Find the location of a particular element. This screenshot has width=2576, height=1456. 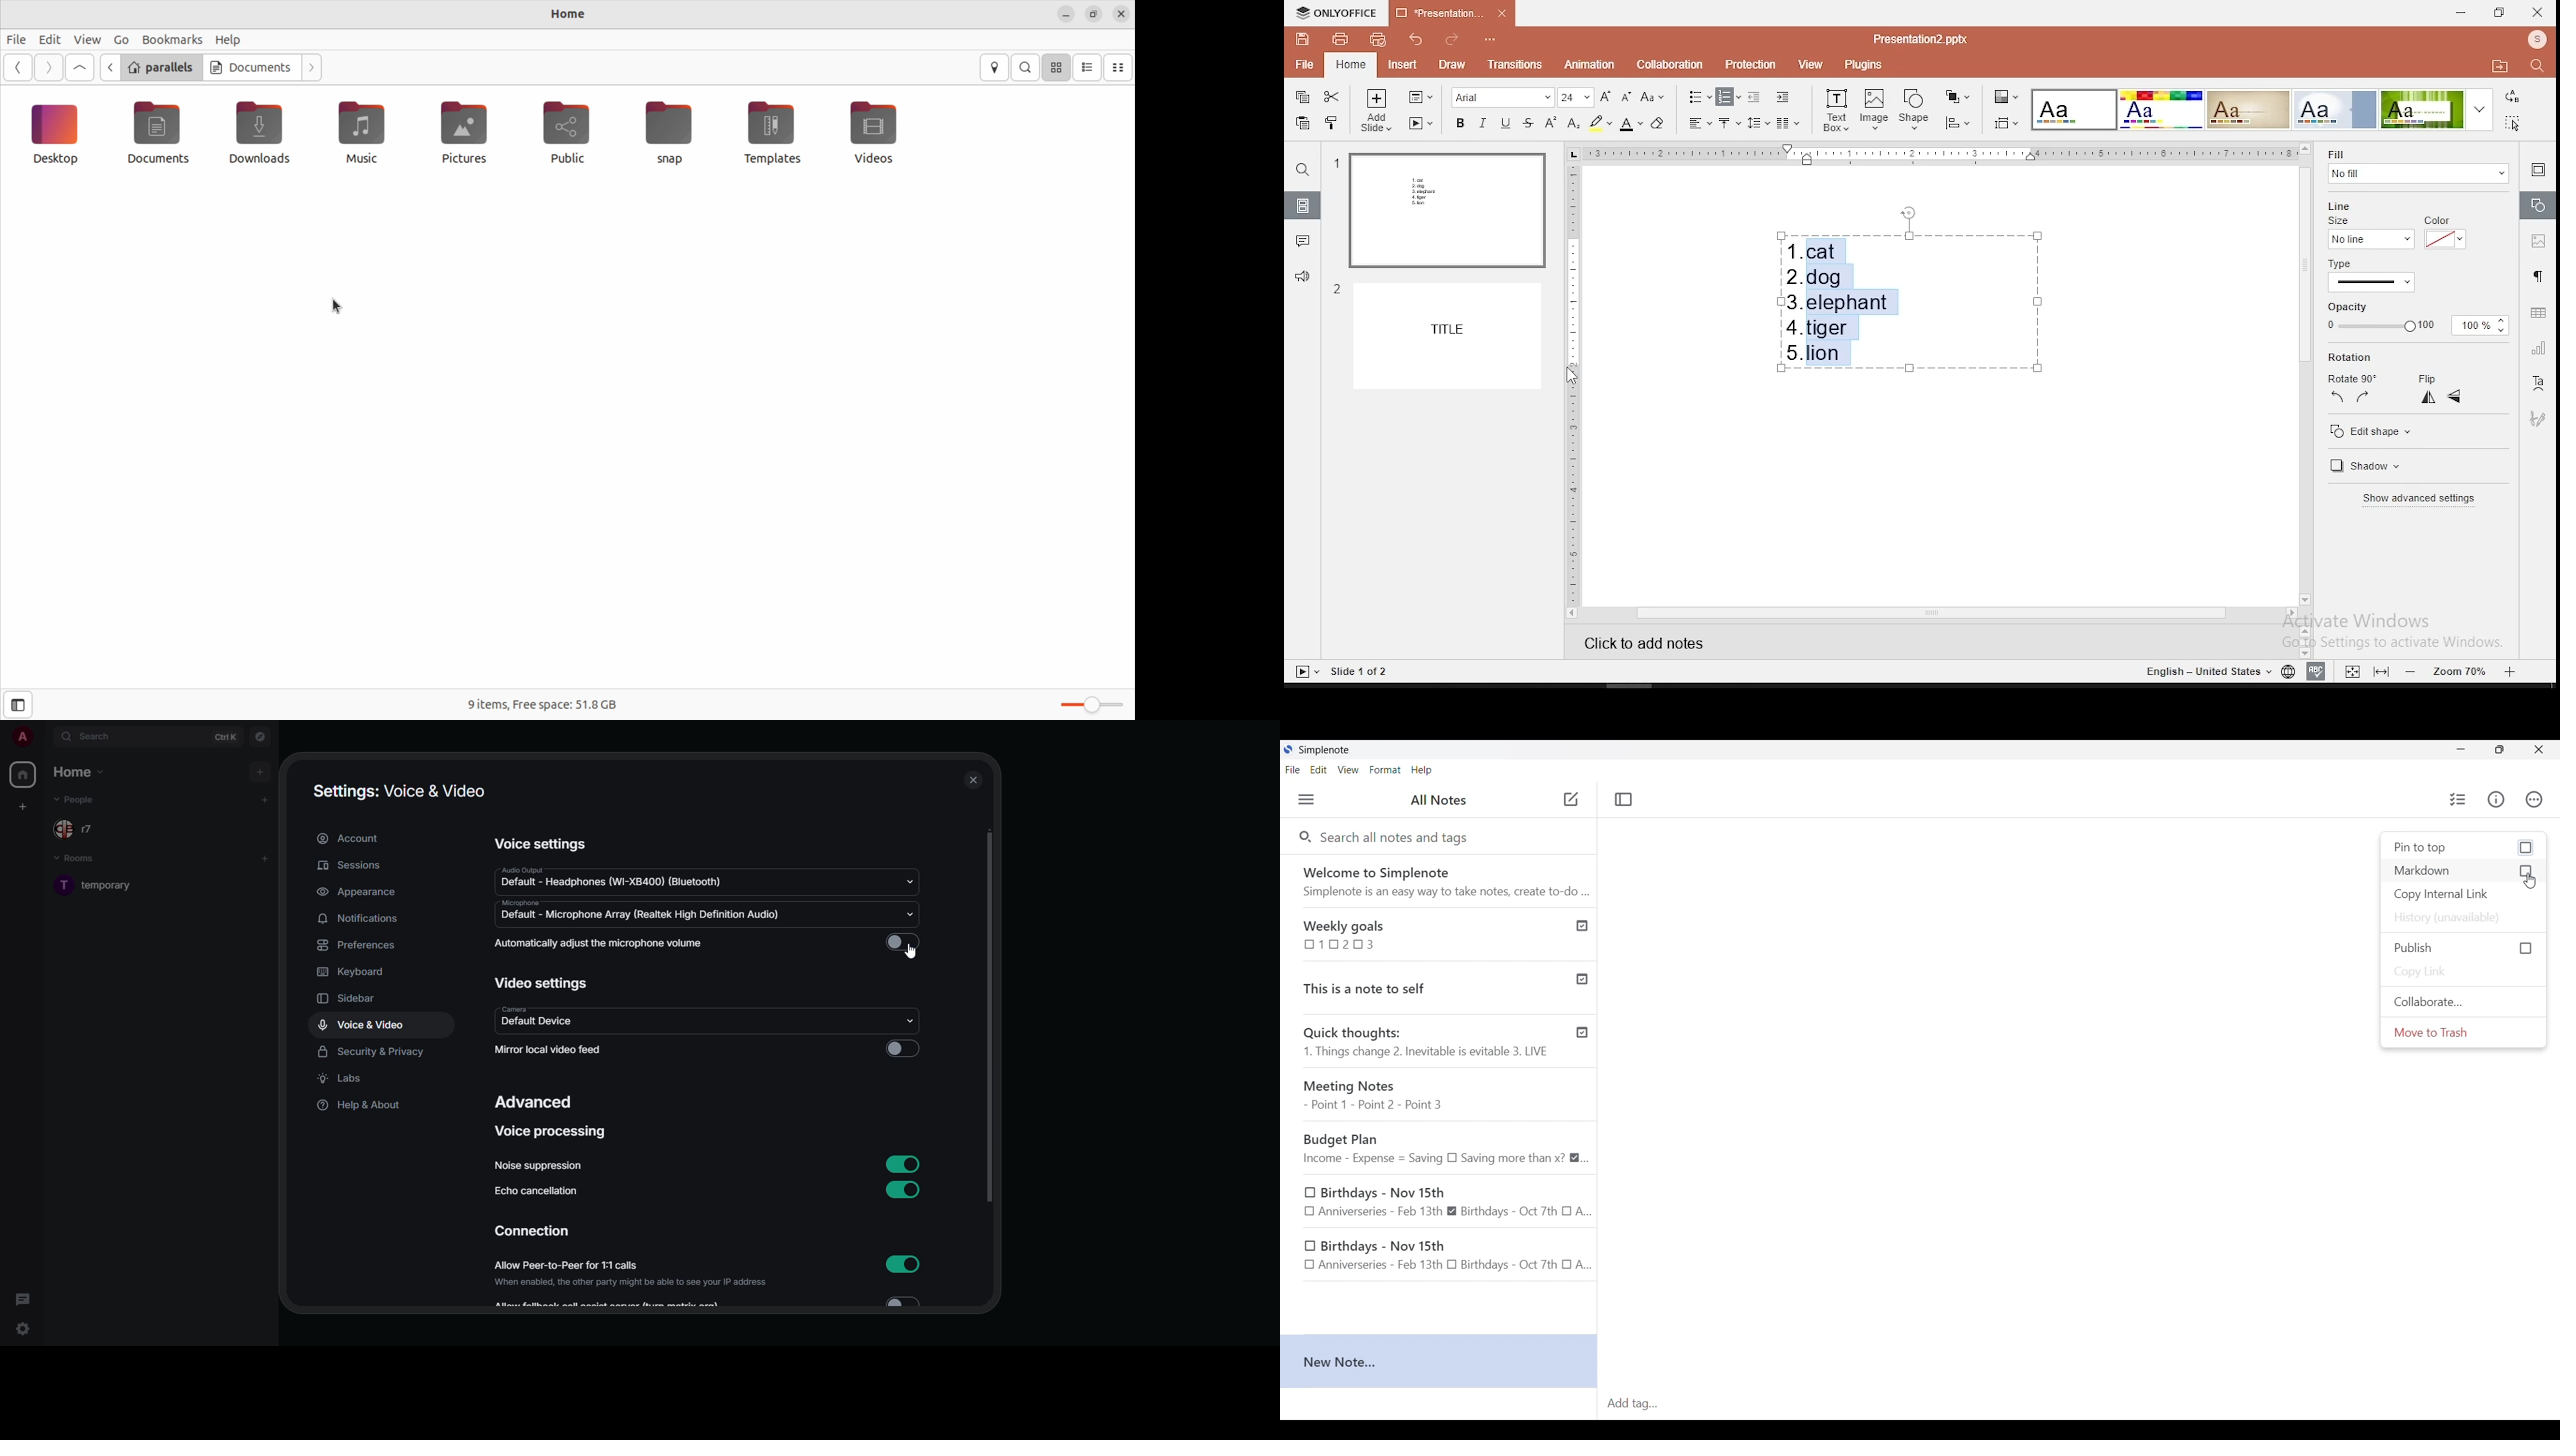

Format menu is located at coordinates (1385, 770).